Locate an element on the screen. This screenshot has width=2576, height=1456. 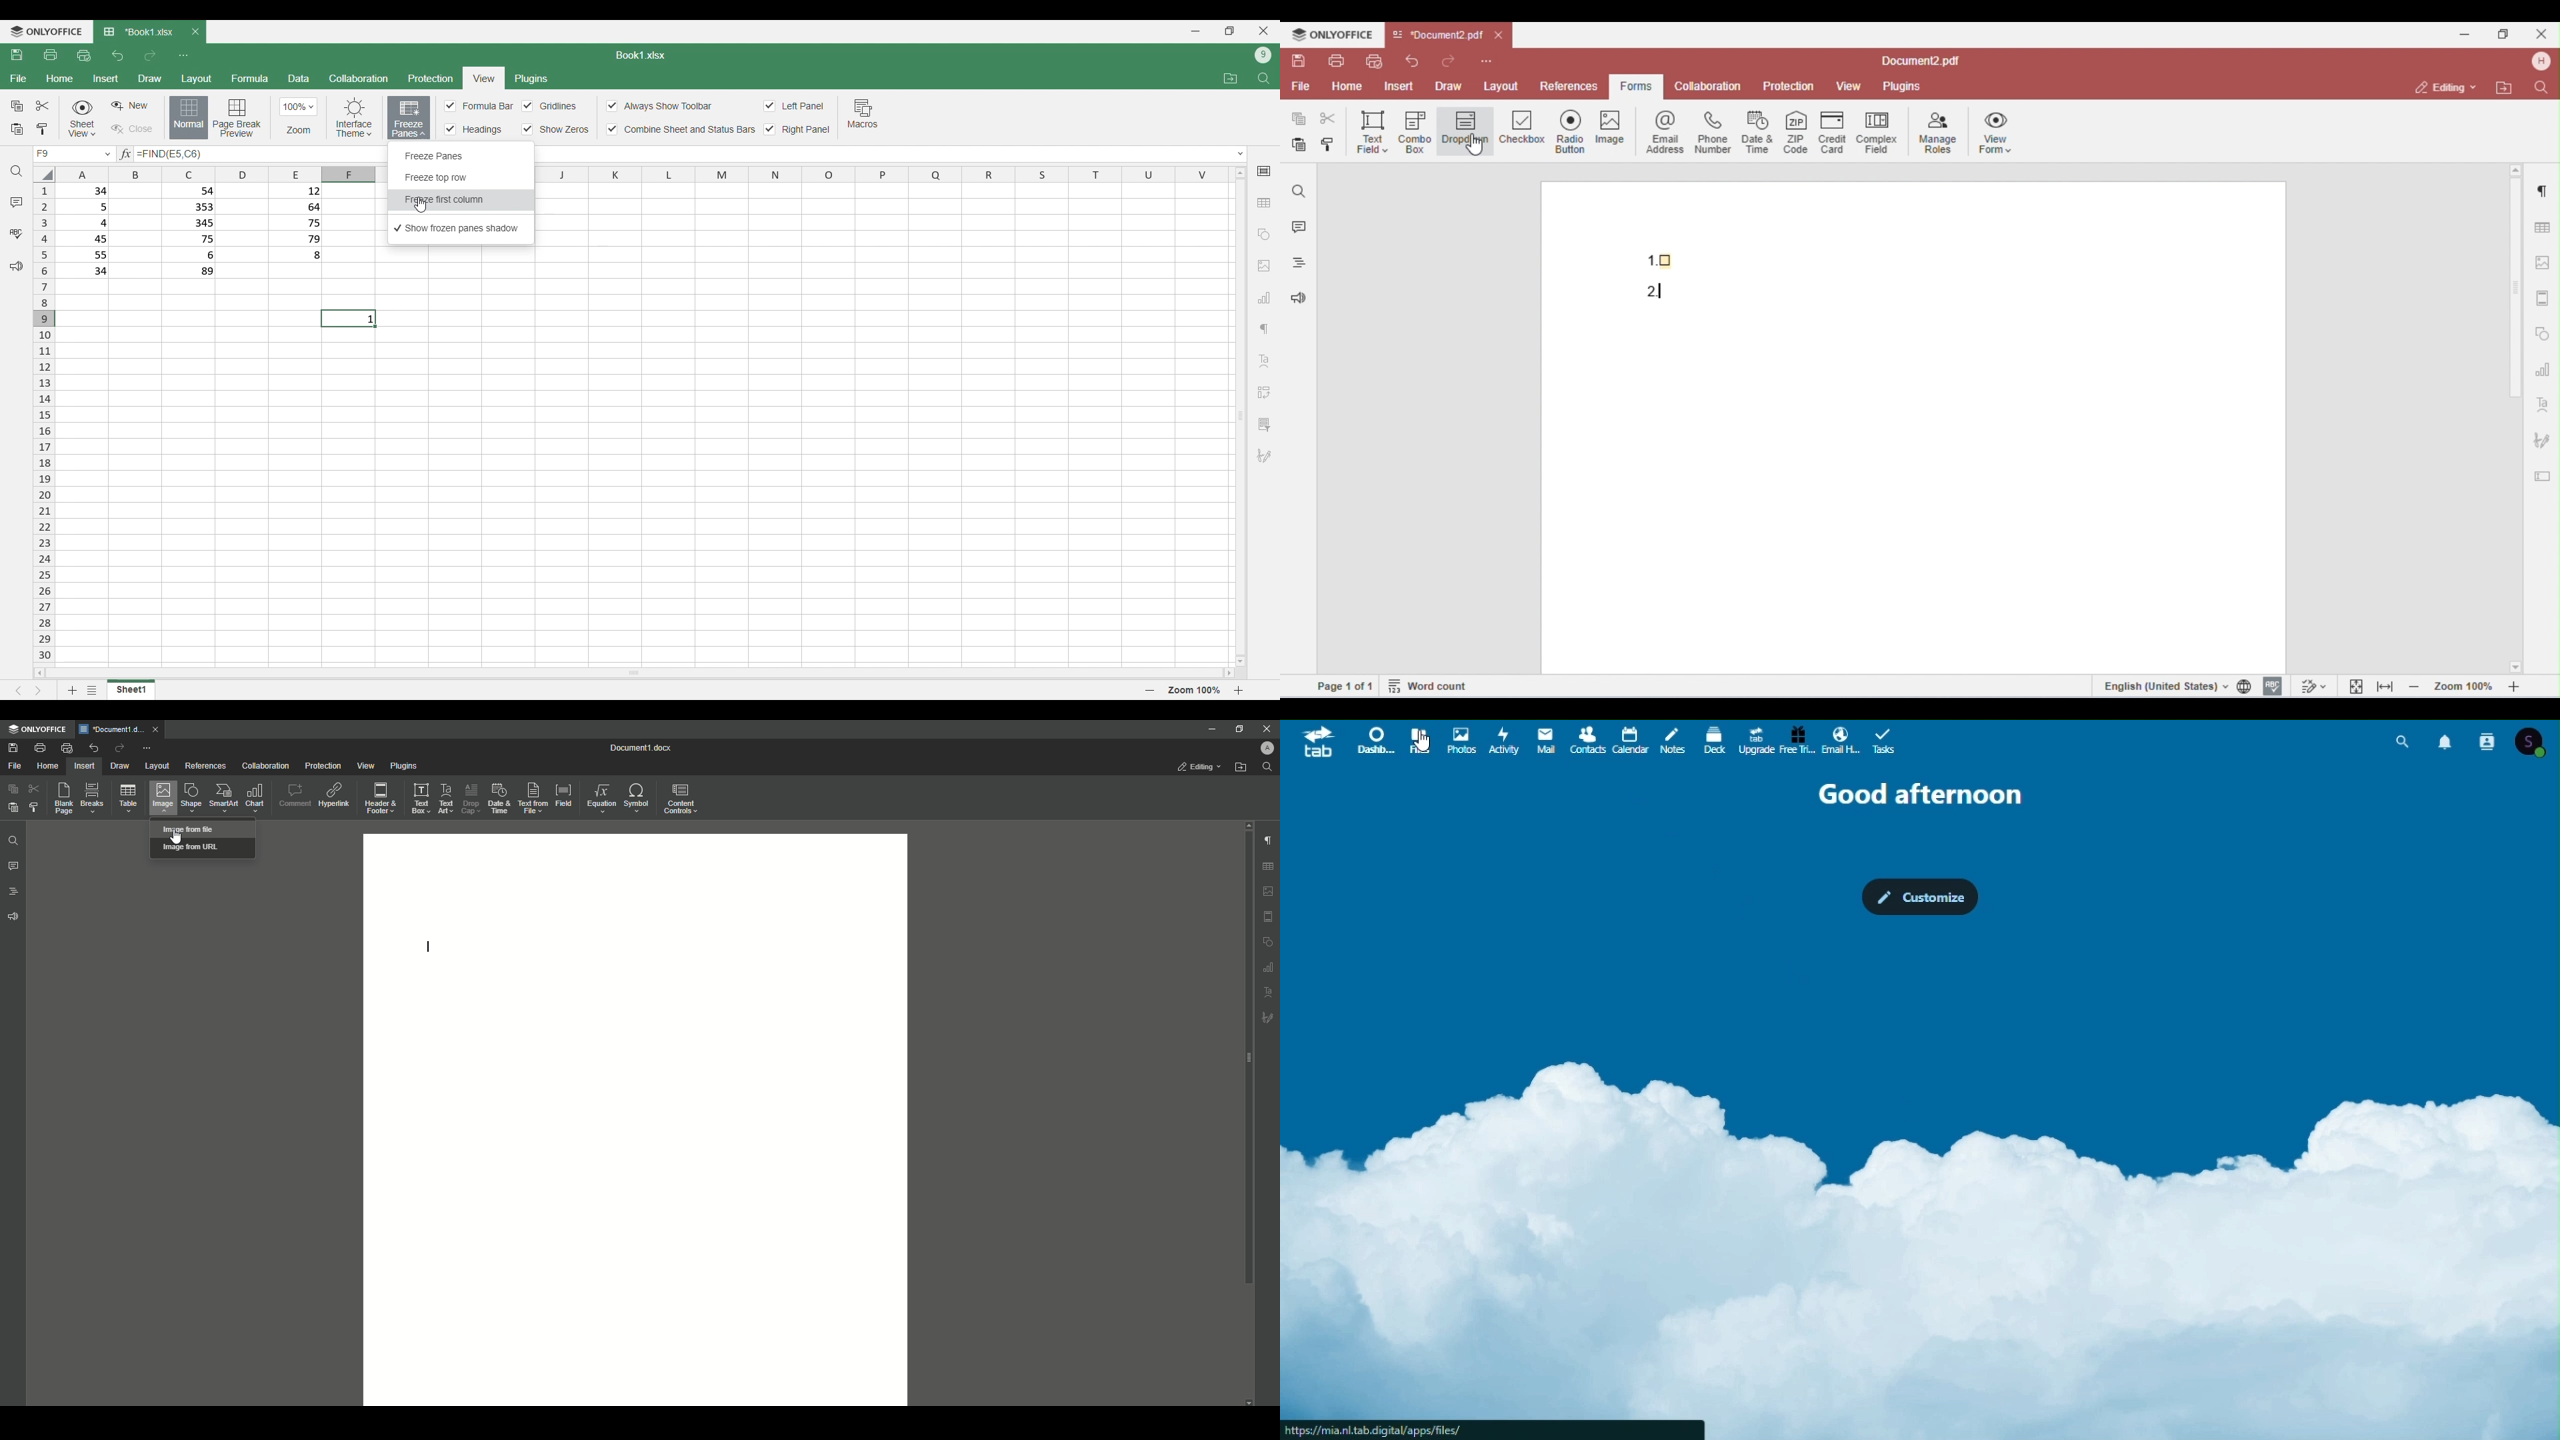
Date and Time is located at coordinates (498, 799).